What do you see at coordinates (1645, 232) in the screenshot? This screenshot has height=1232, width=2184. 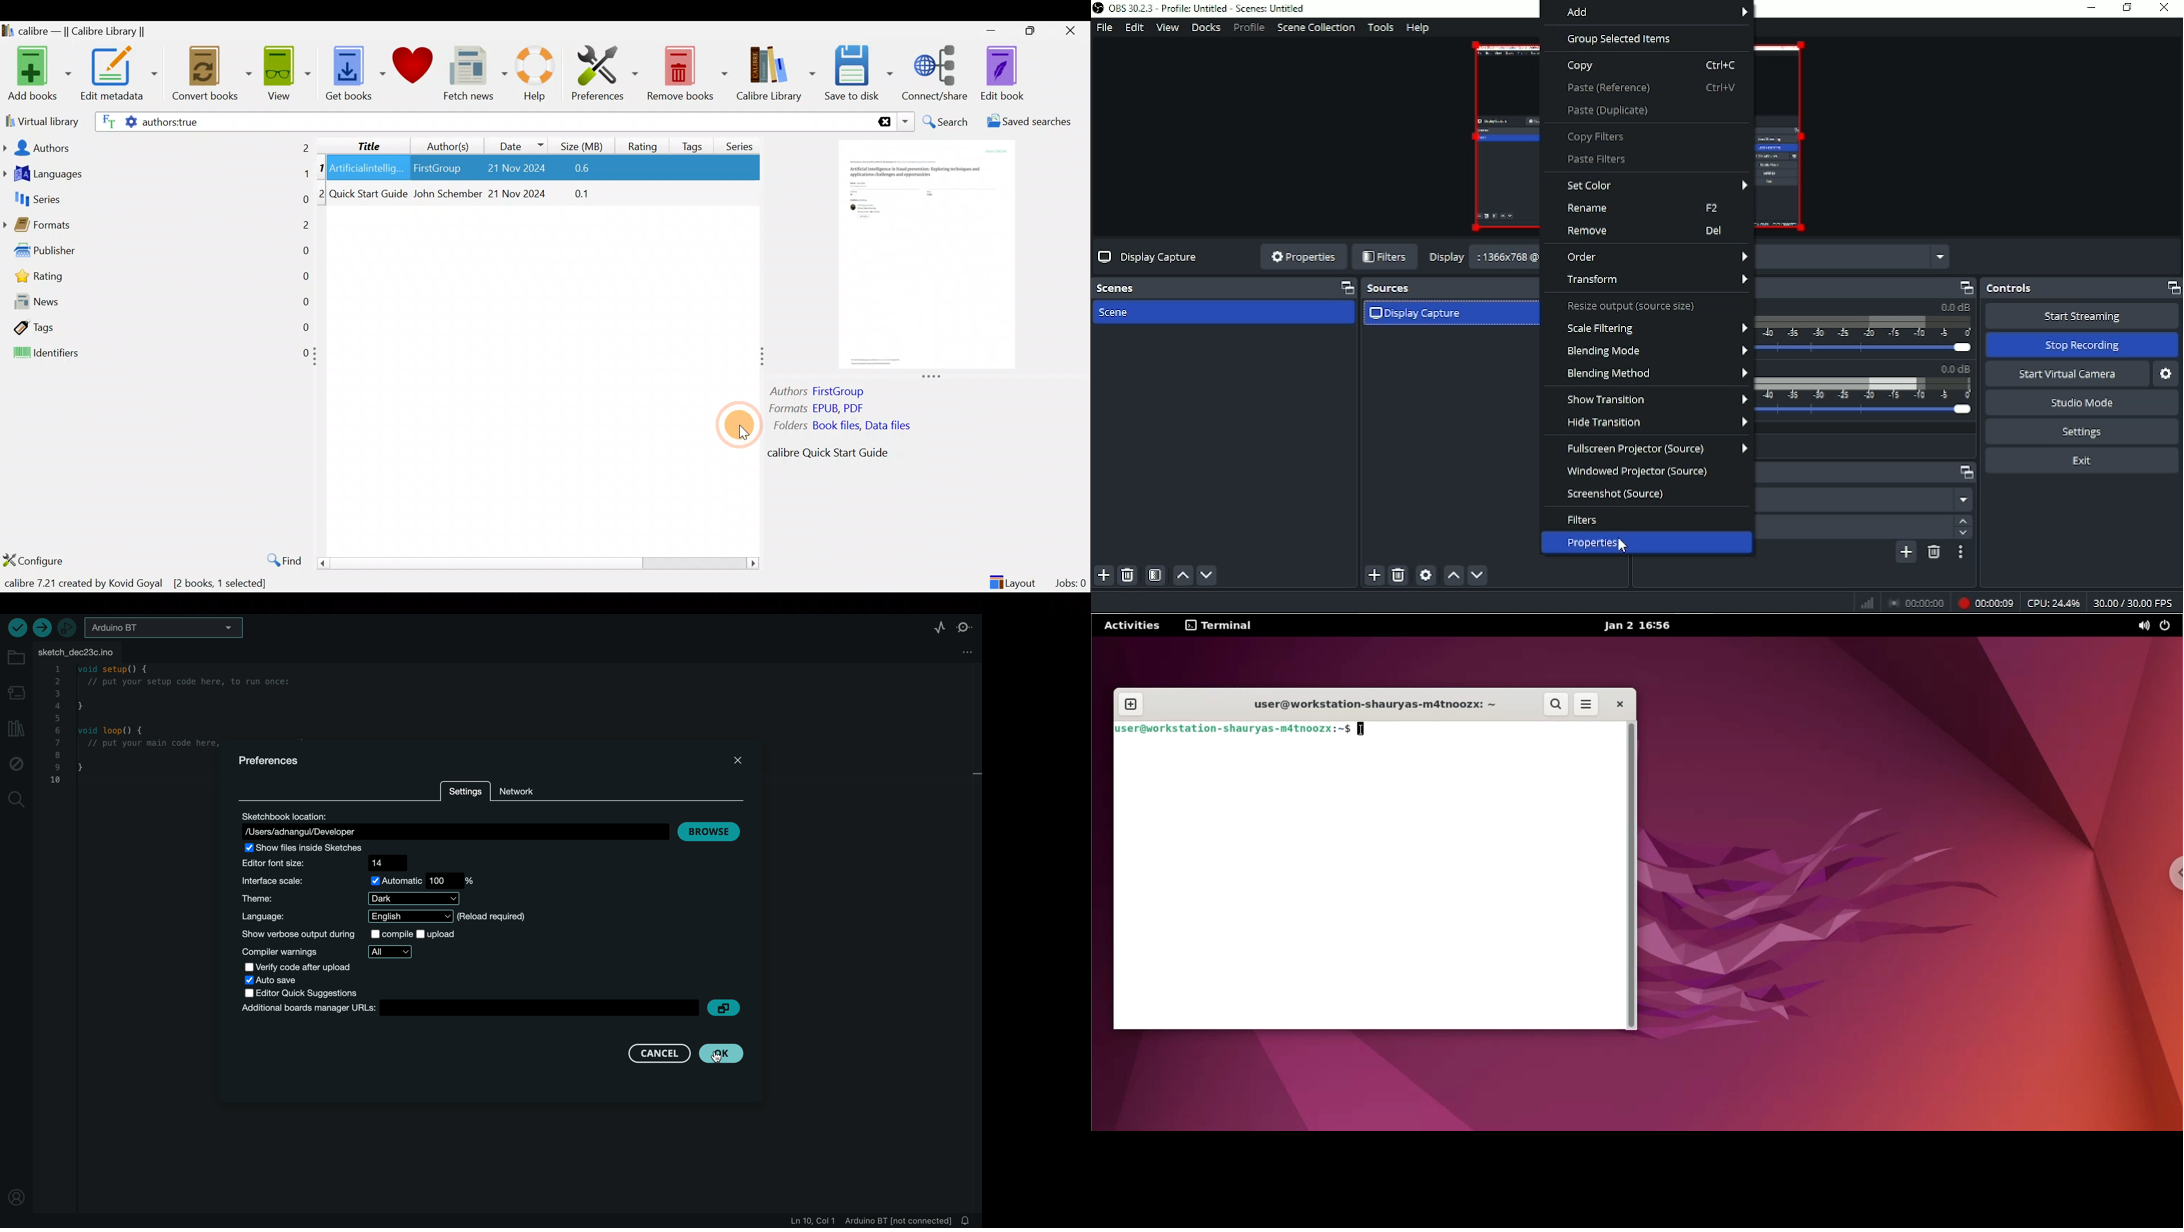 I see `Remove` at bounding box center [1645, 232].